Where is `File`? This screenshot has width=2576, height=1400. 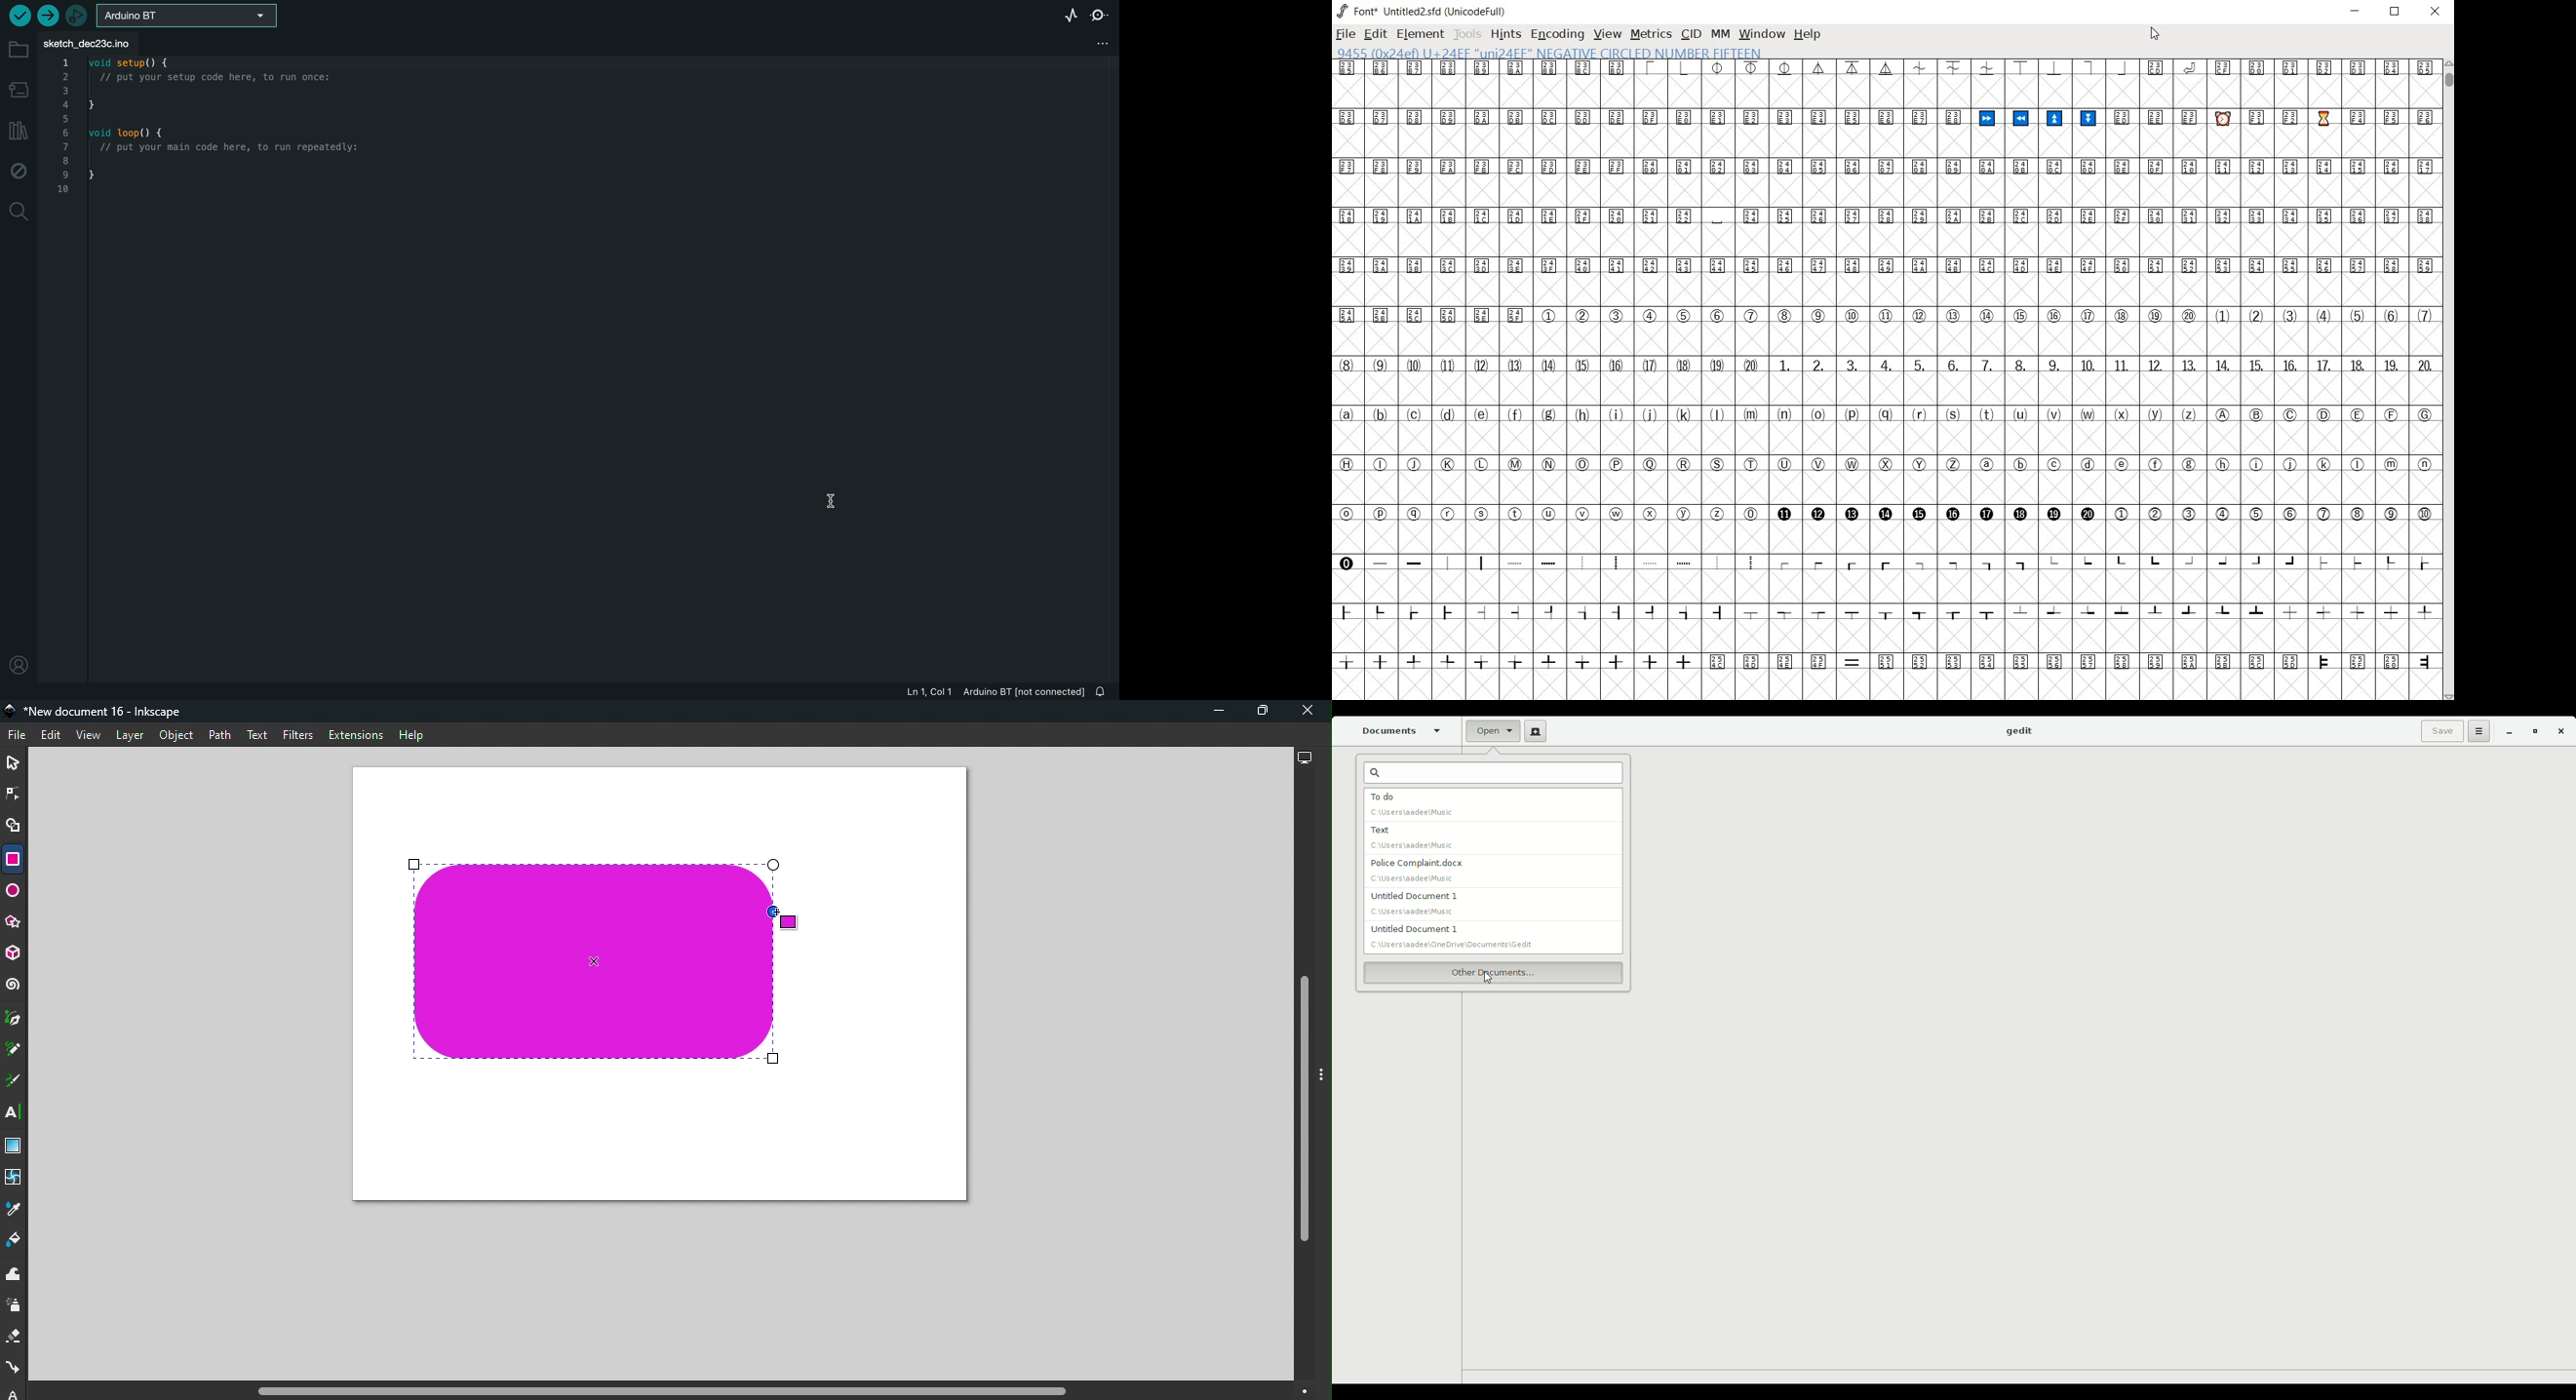
File is located at coordinates (20, 736).